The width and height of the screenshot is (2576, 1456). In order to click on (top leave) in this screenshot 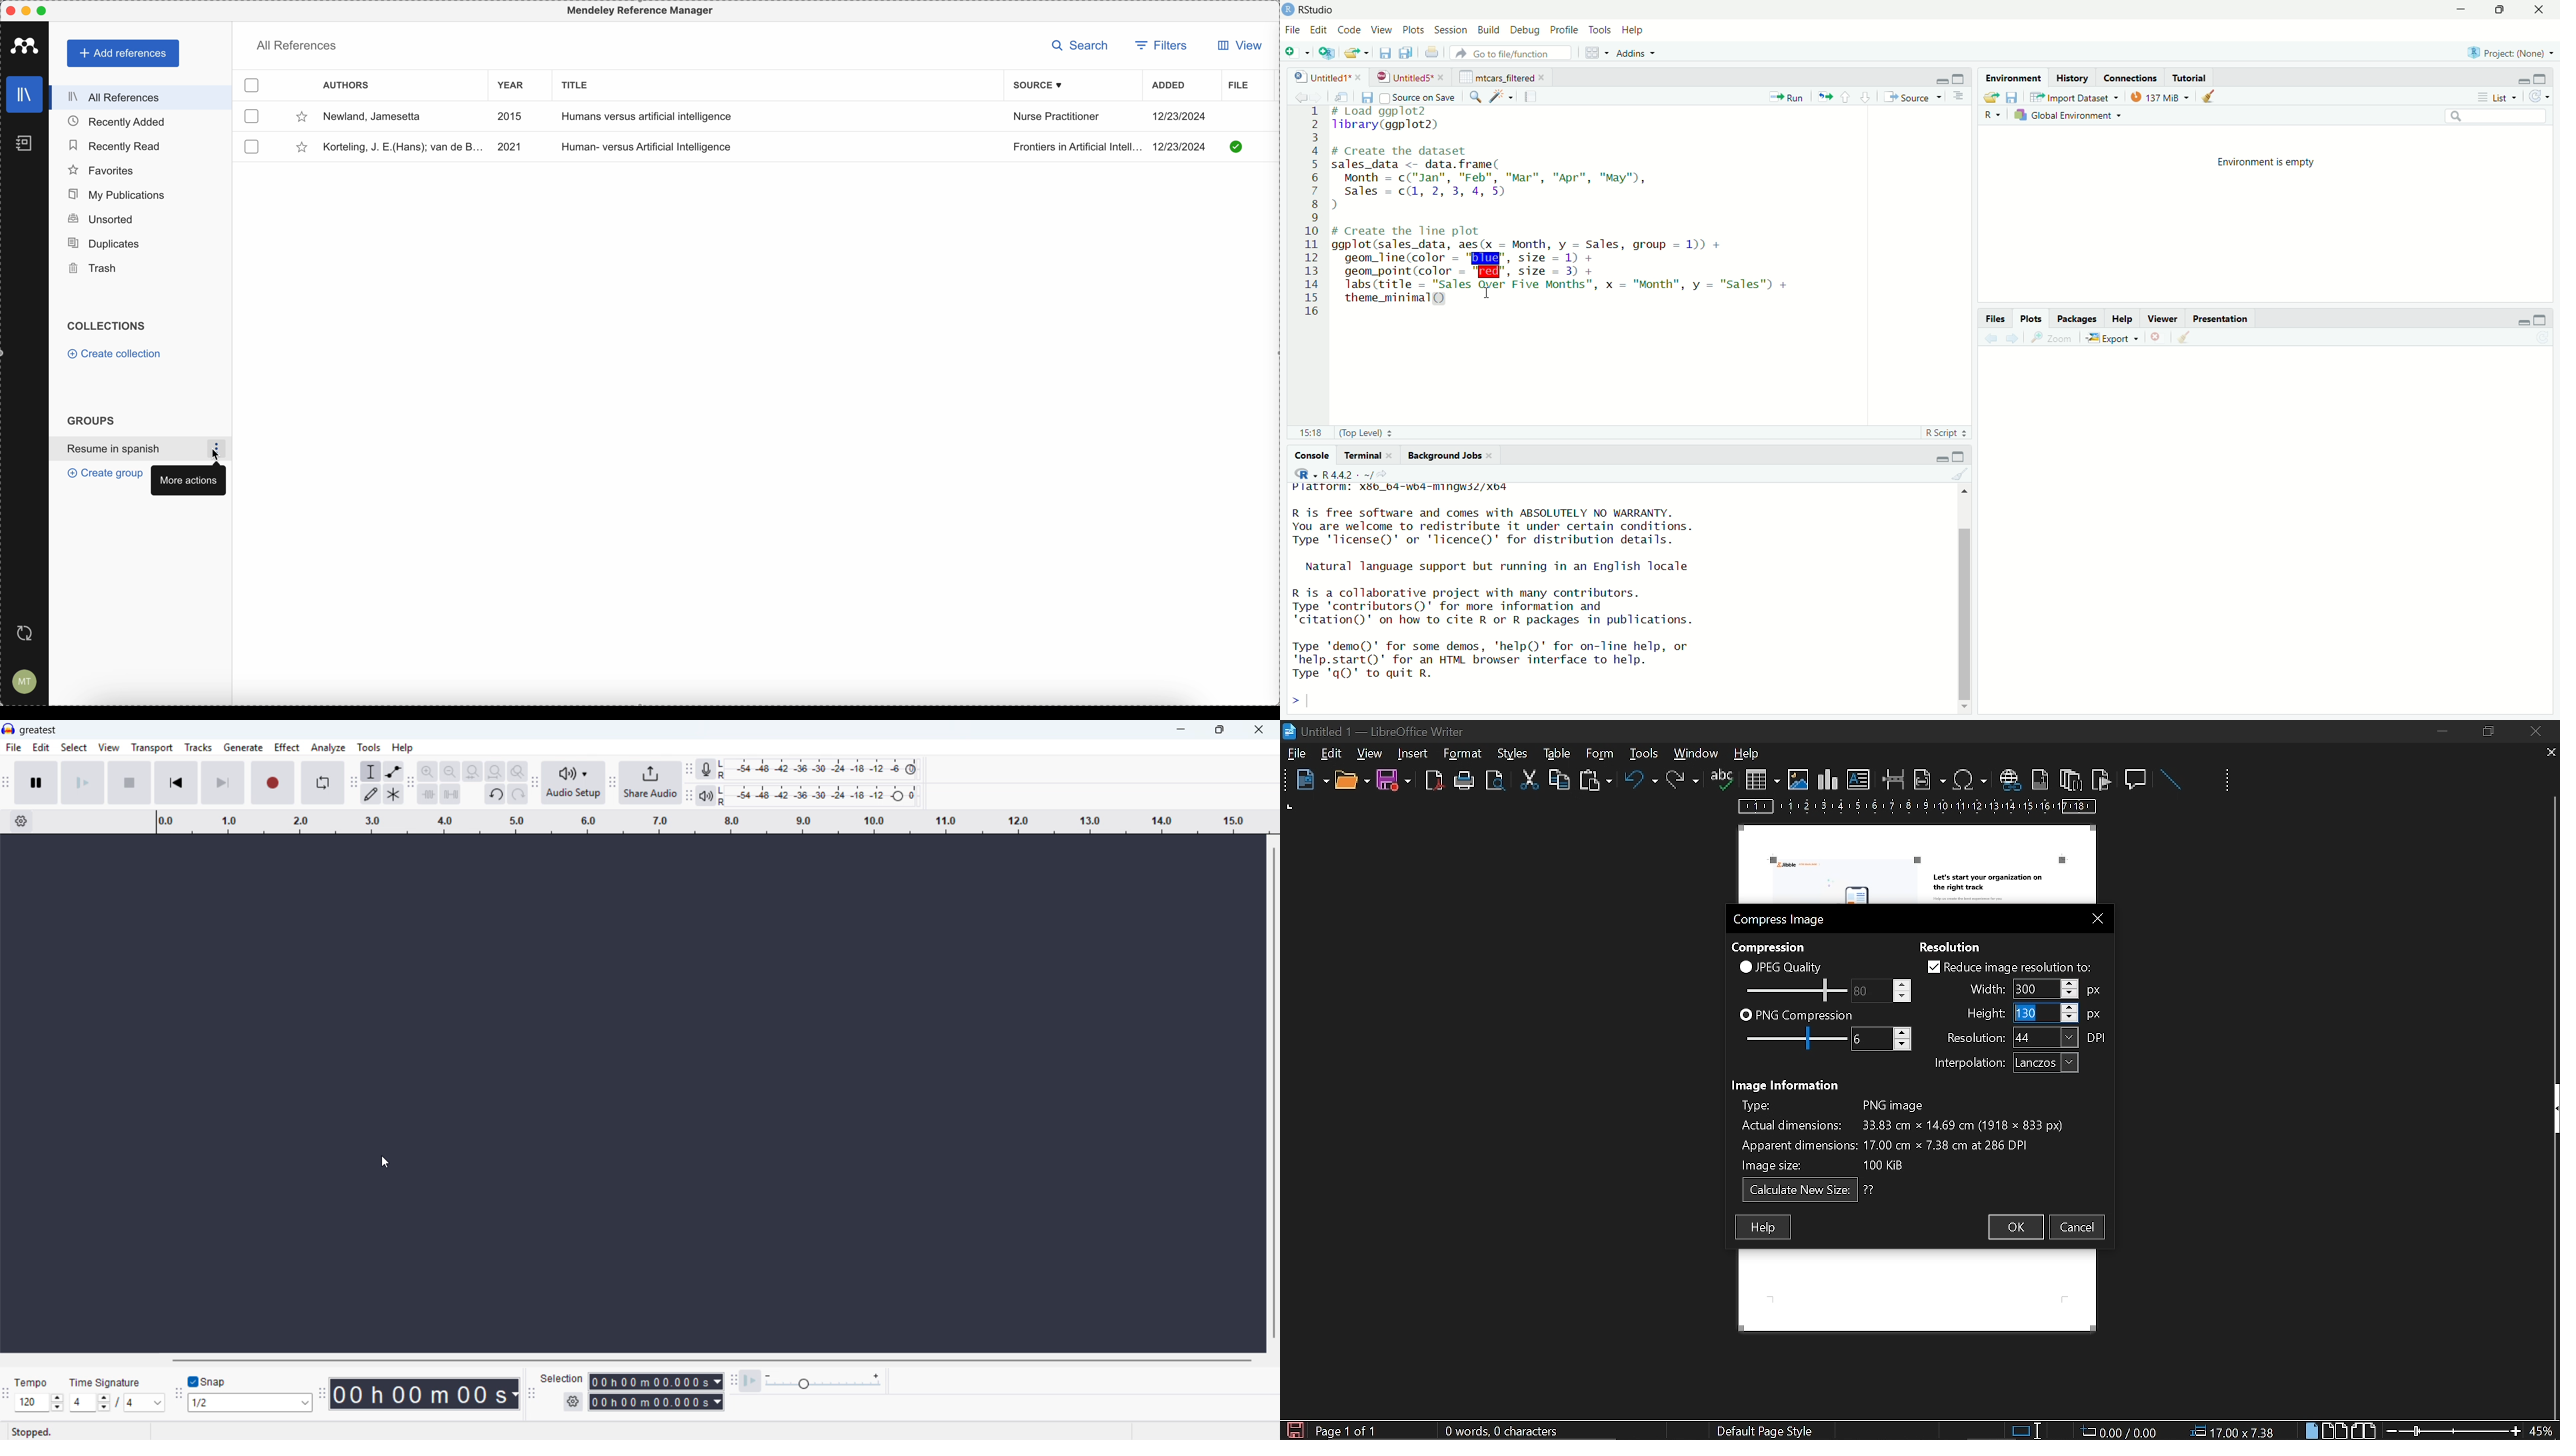, I will do `click(1361, 433)`.